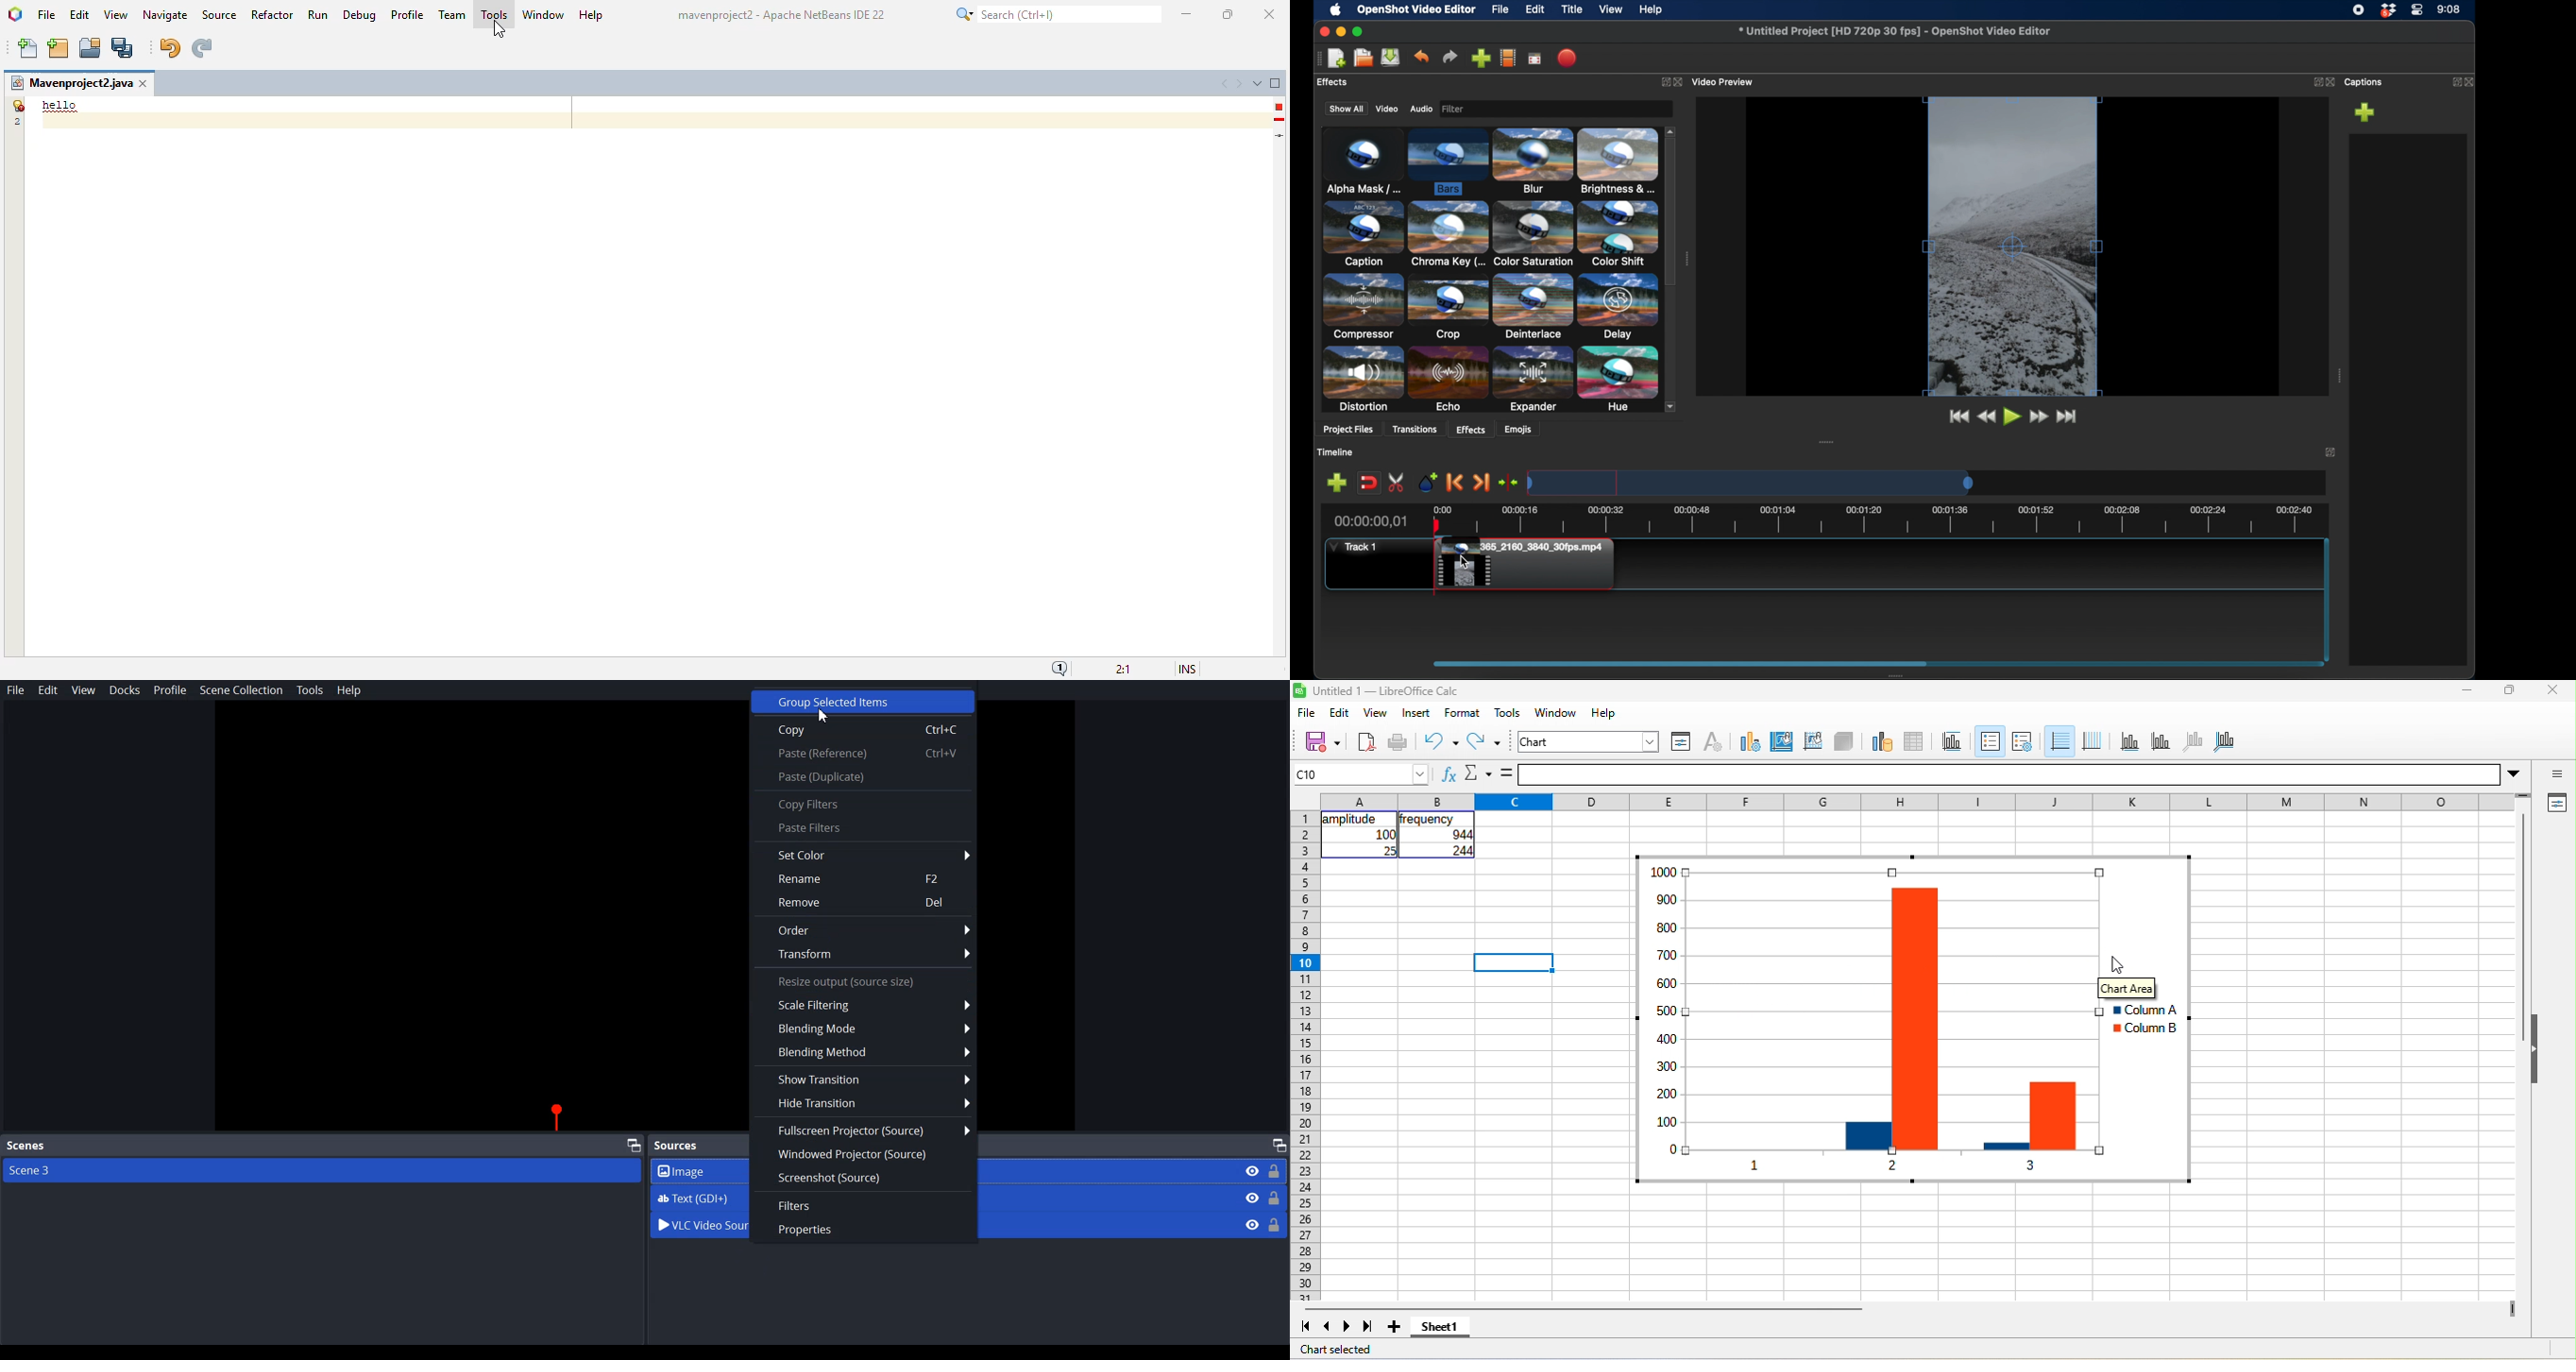 Image resolution: width=2576 pixels, height=1372 pixels. I want to click on frequency, so click(1428, 819).